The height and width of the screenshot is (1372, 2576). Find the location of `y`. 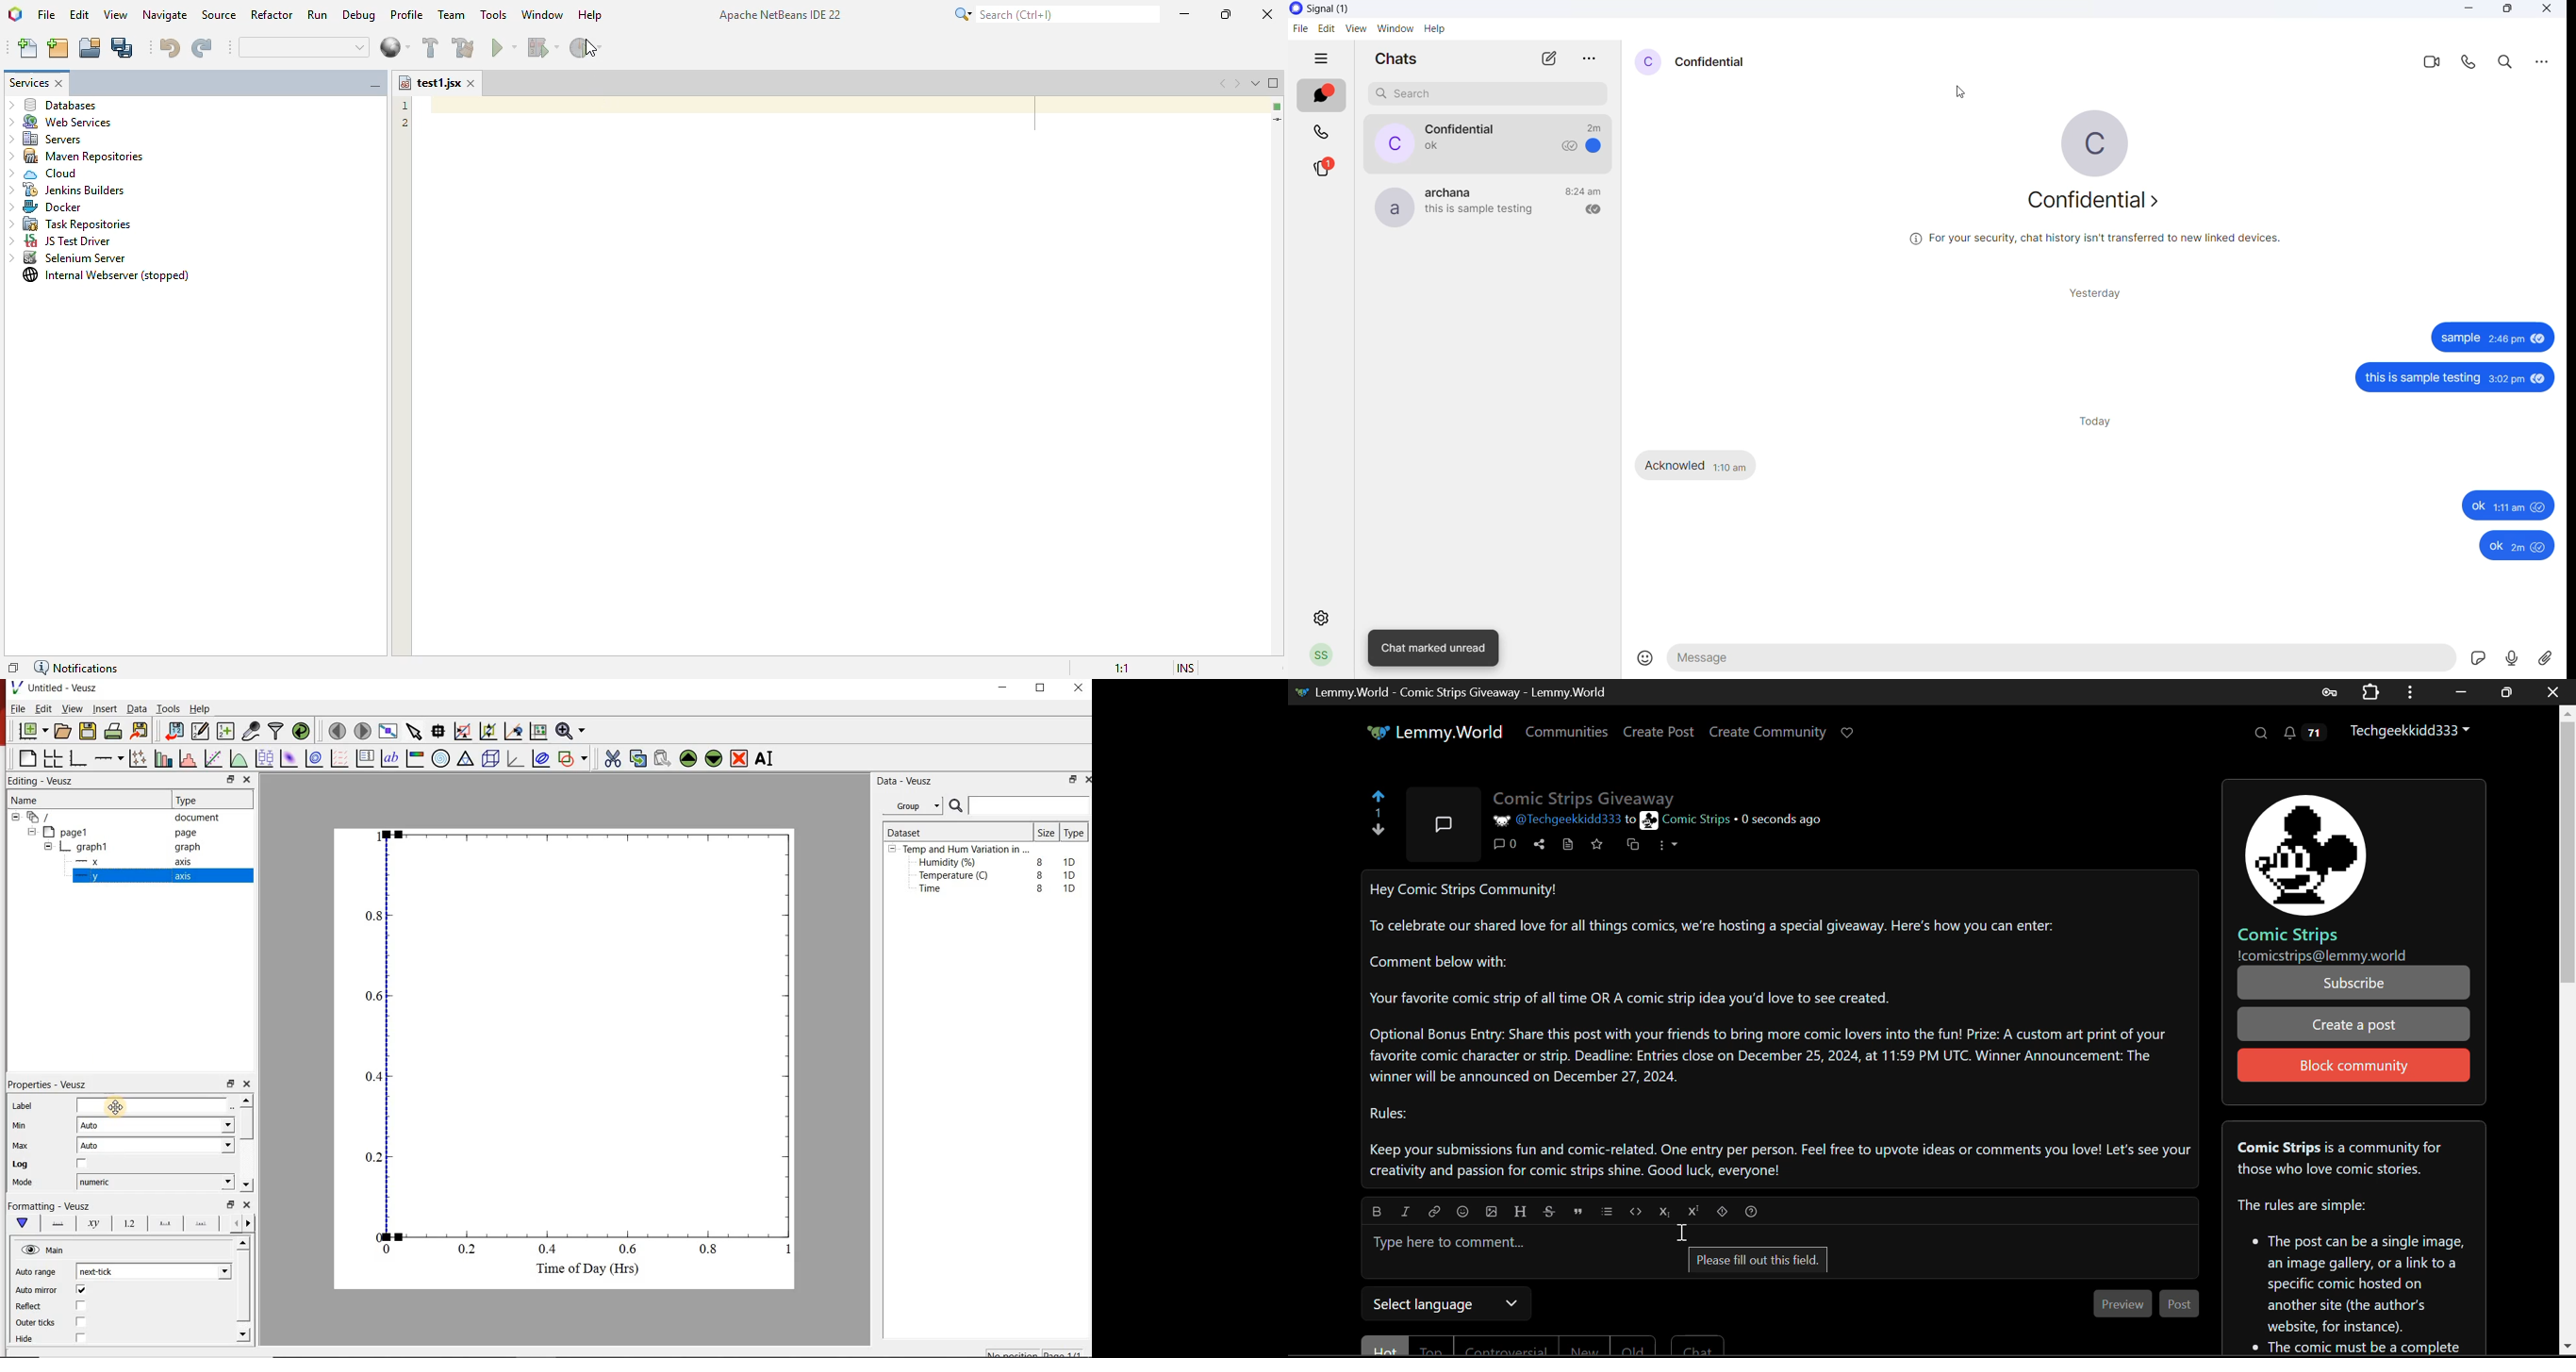

y is located at coordinates (99, 879).